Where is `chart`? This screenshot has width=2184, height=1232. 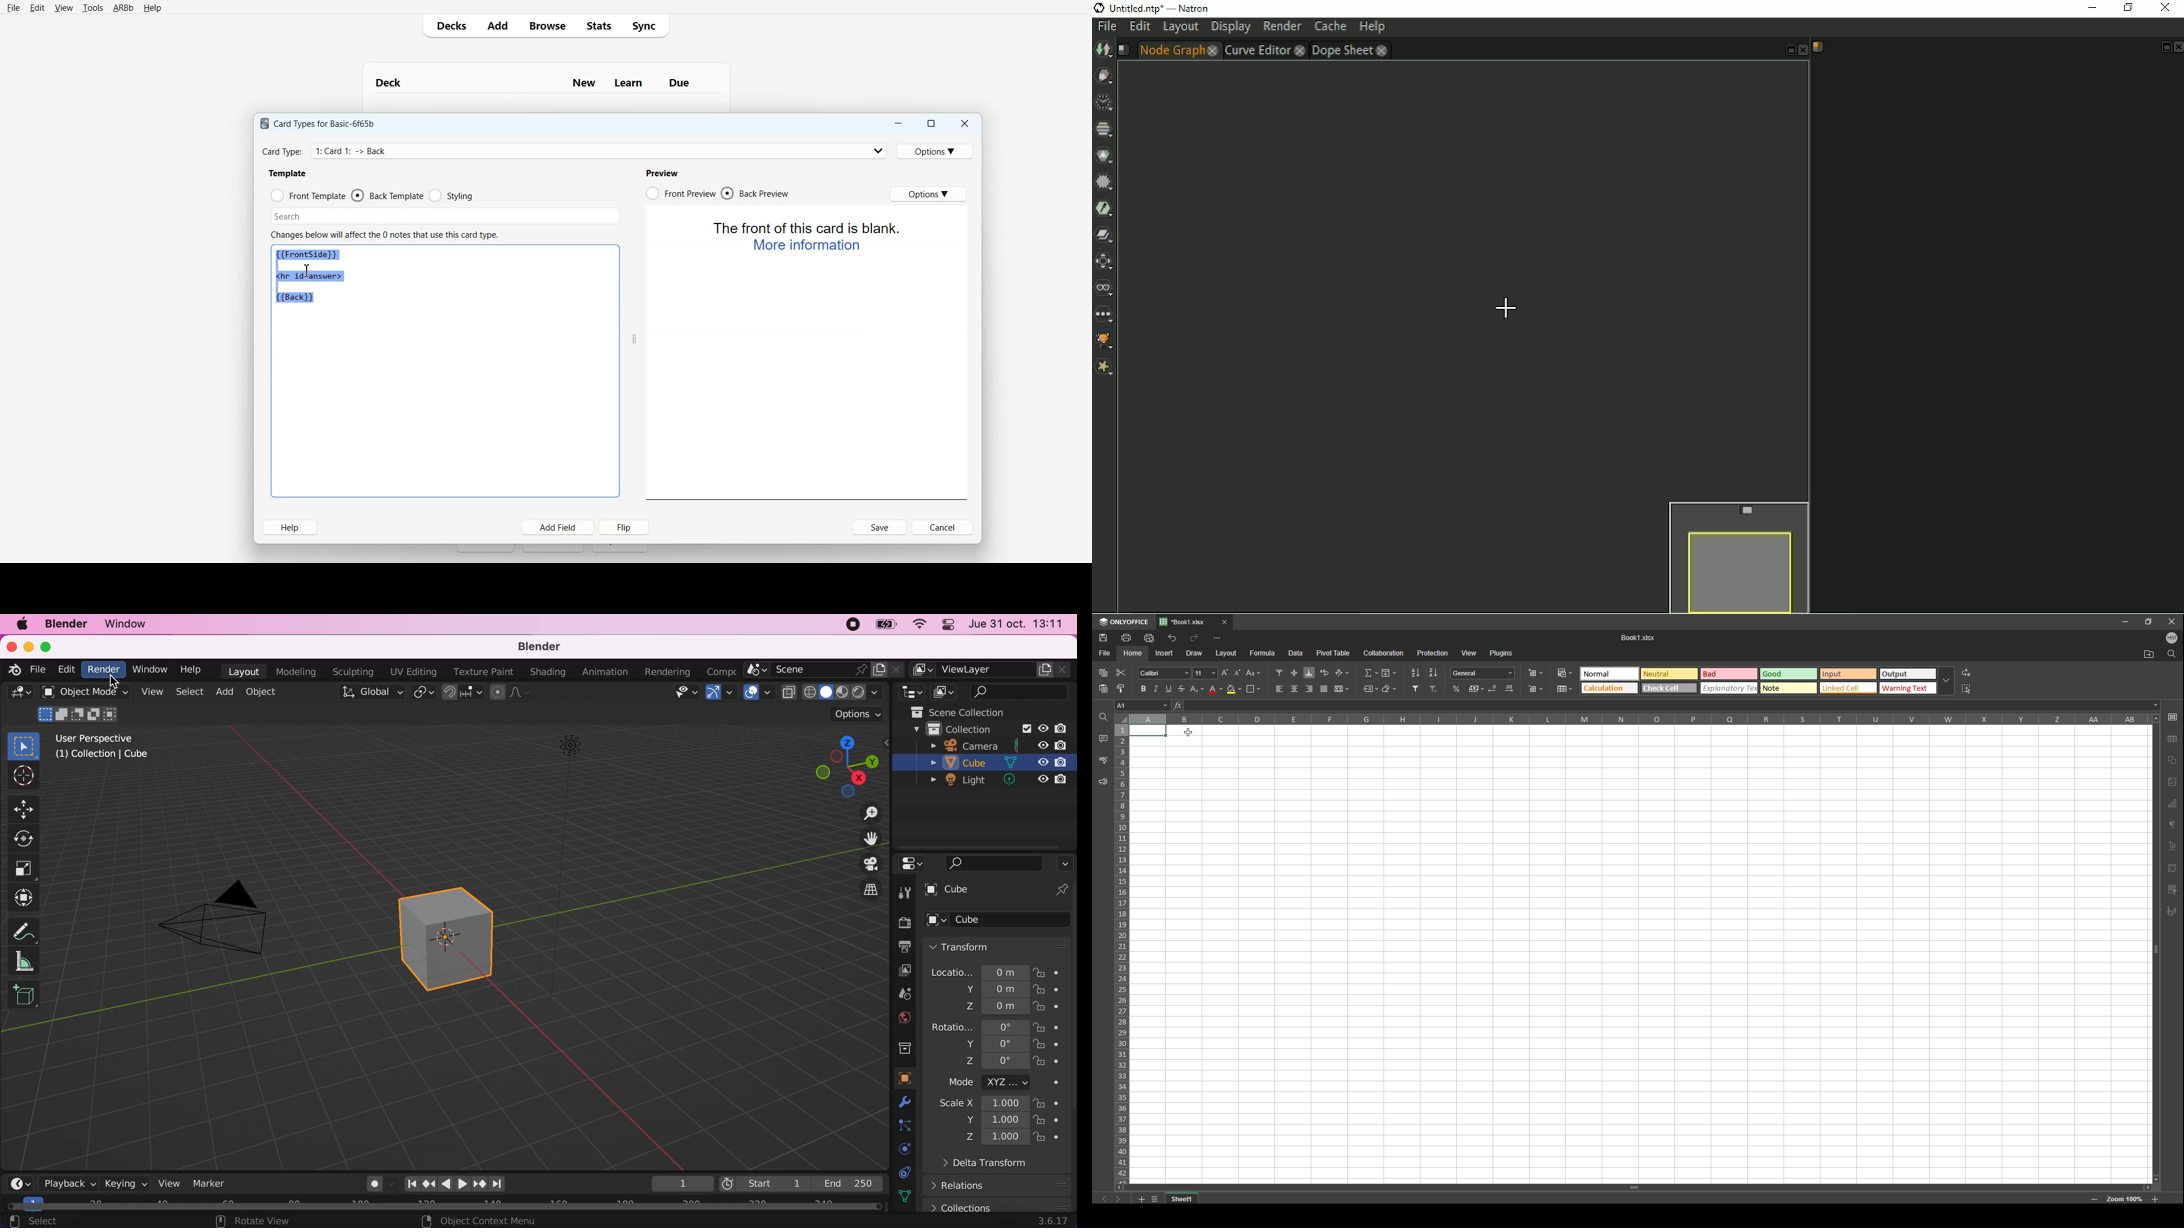
chart is located at coordinates (2173, 804).